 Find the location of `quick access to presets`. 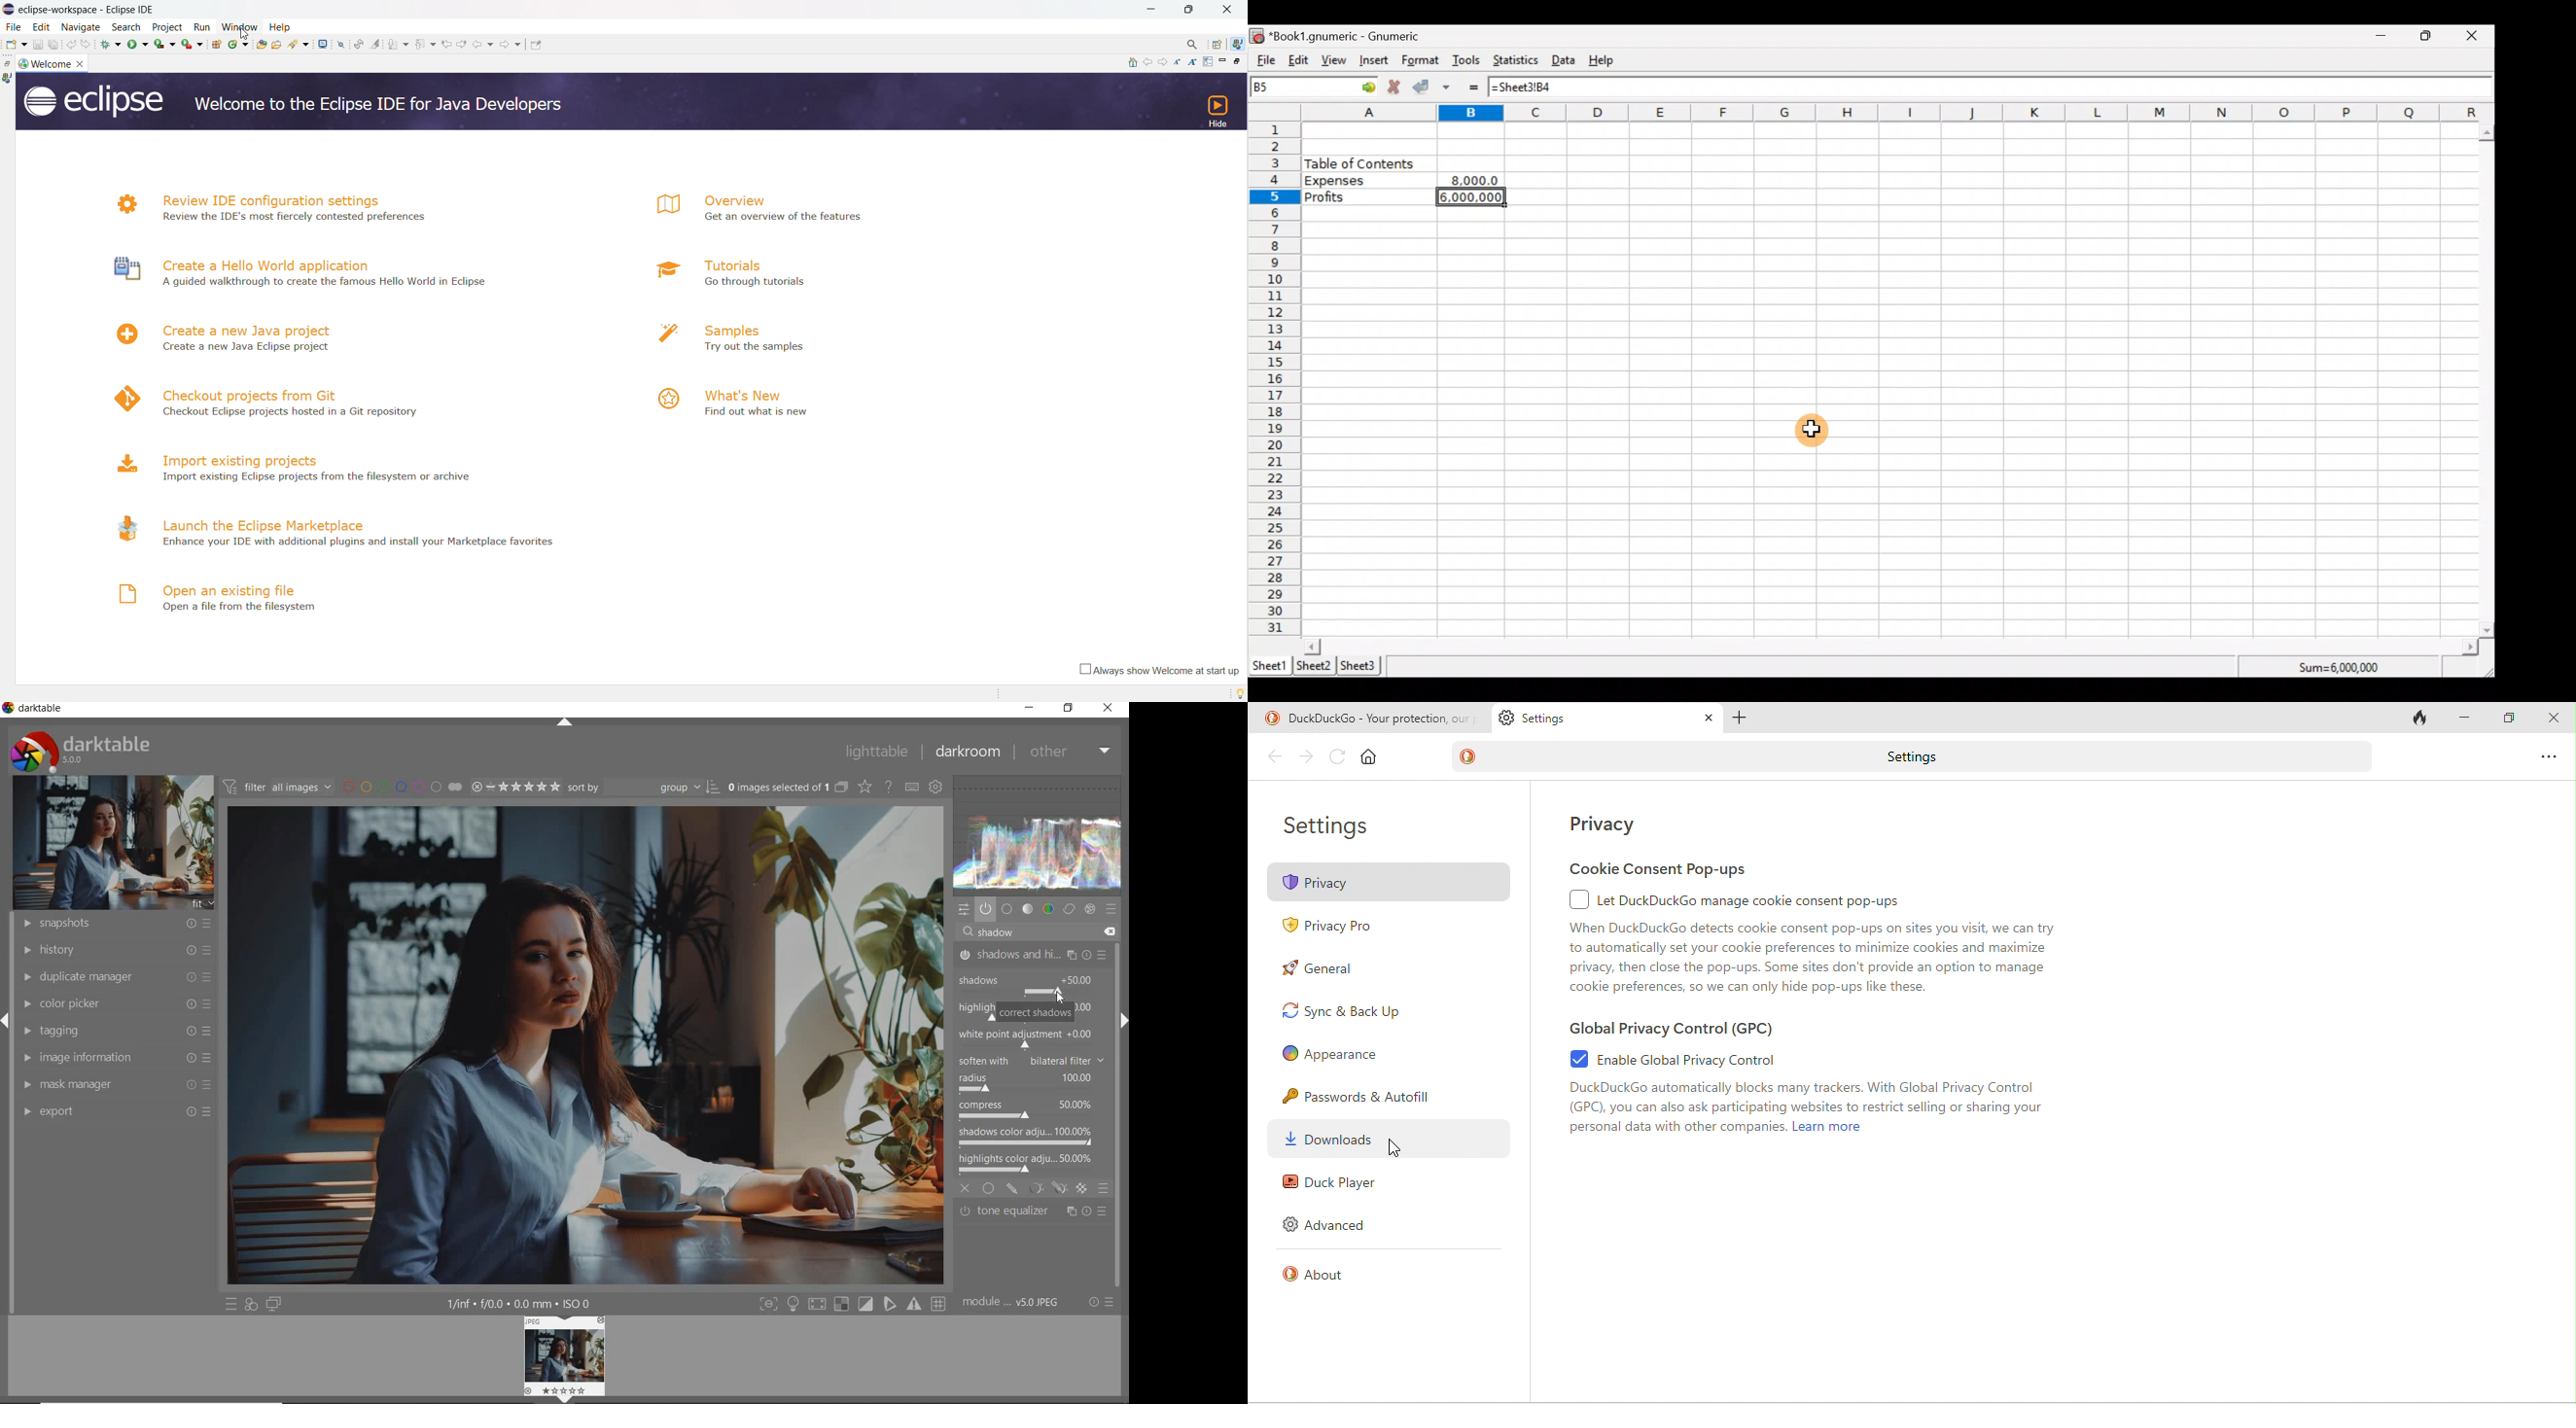

quick access to presets is located at coordinates (231, 1304).